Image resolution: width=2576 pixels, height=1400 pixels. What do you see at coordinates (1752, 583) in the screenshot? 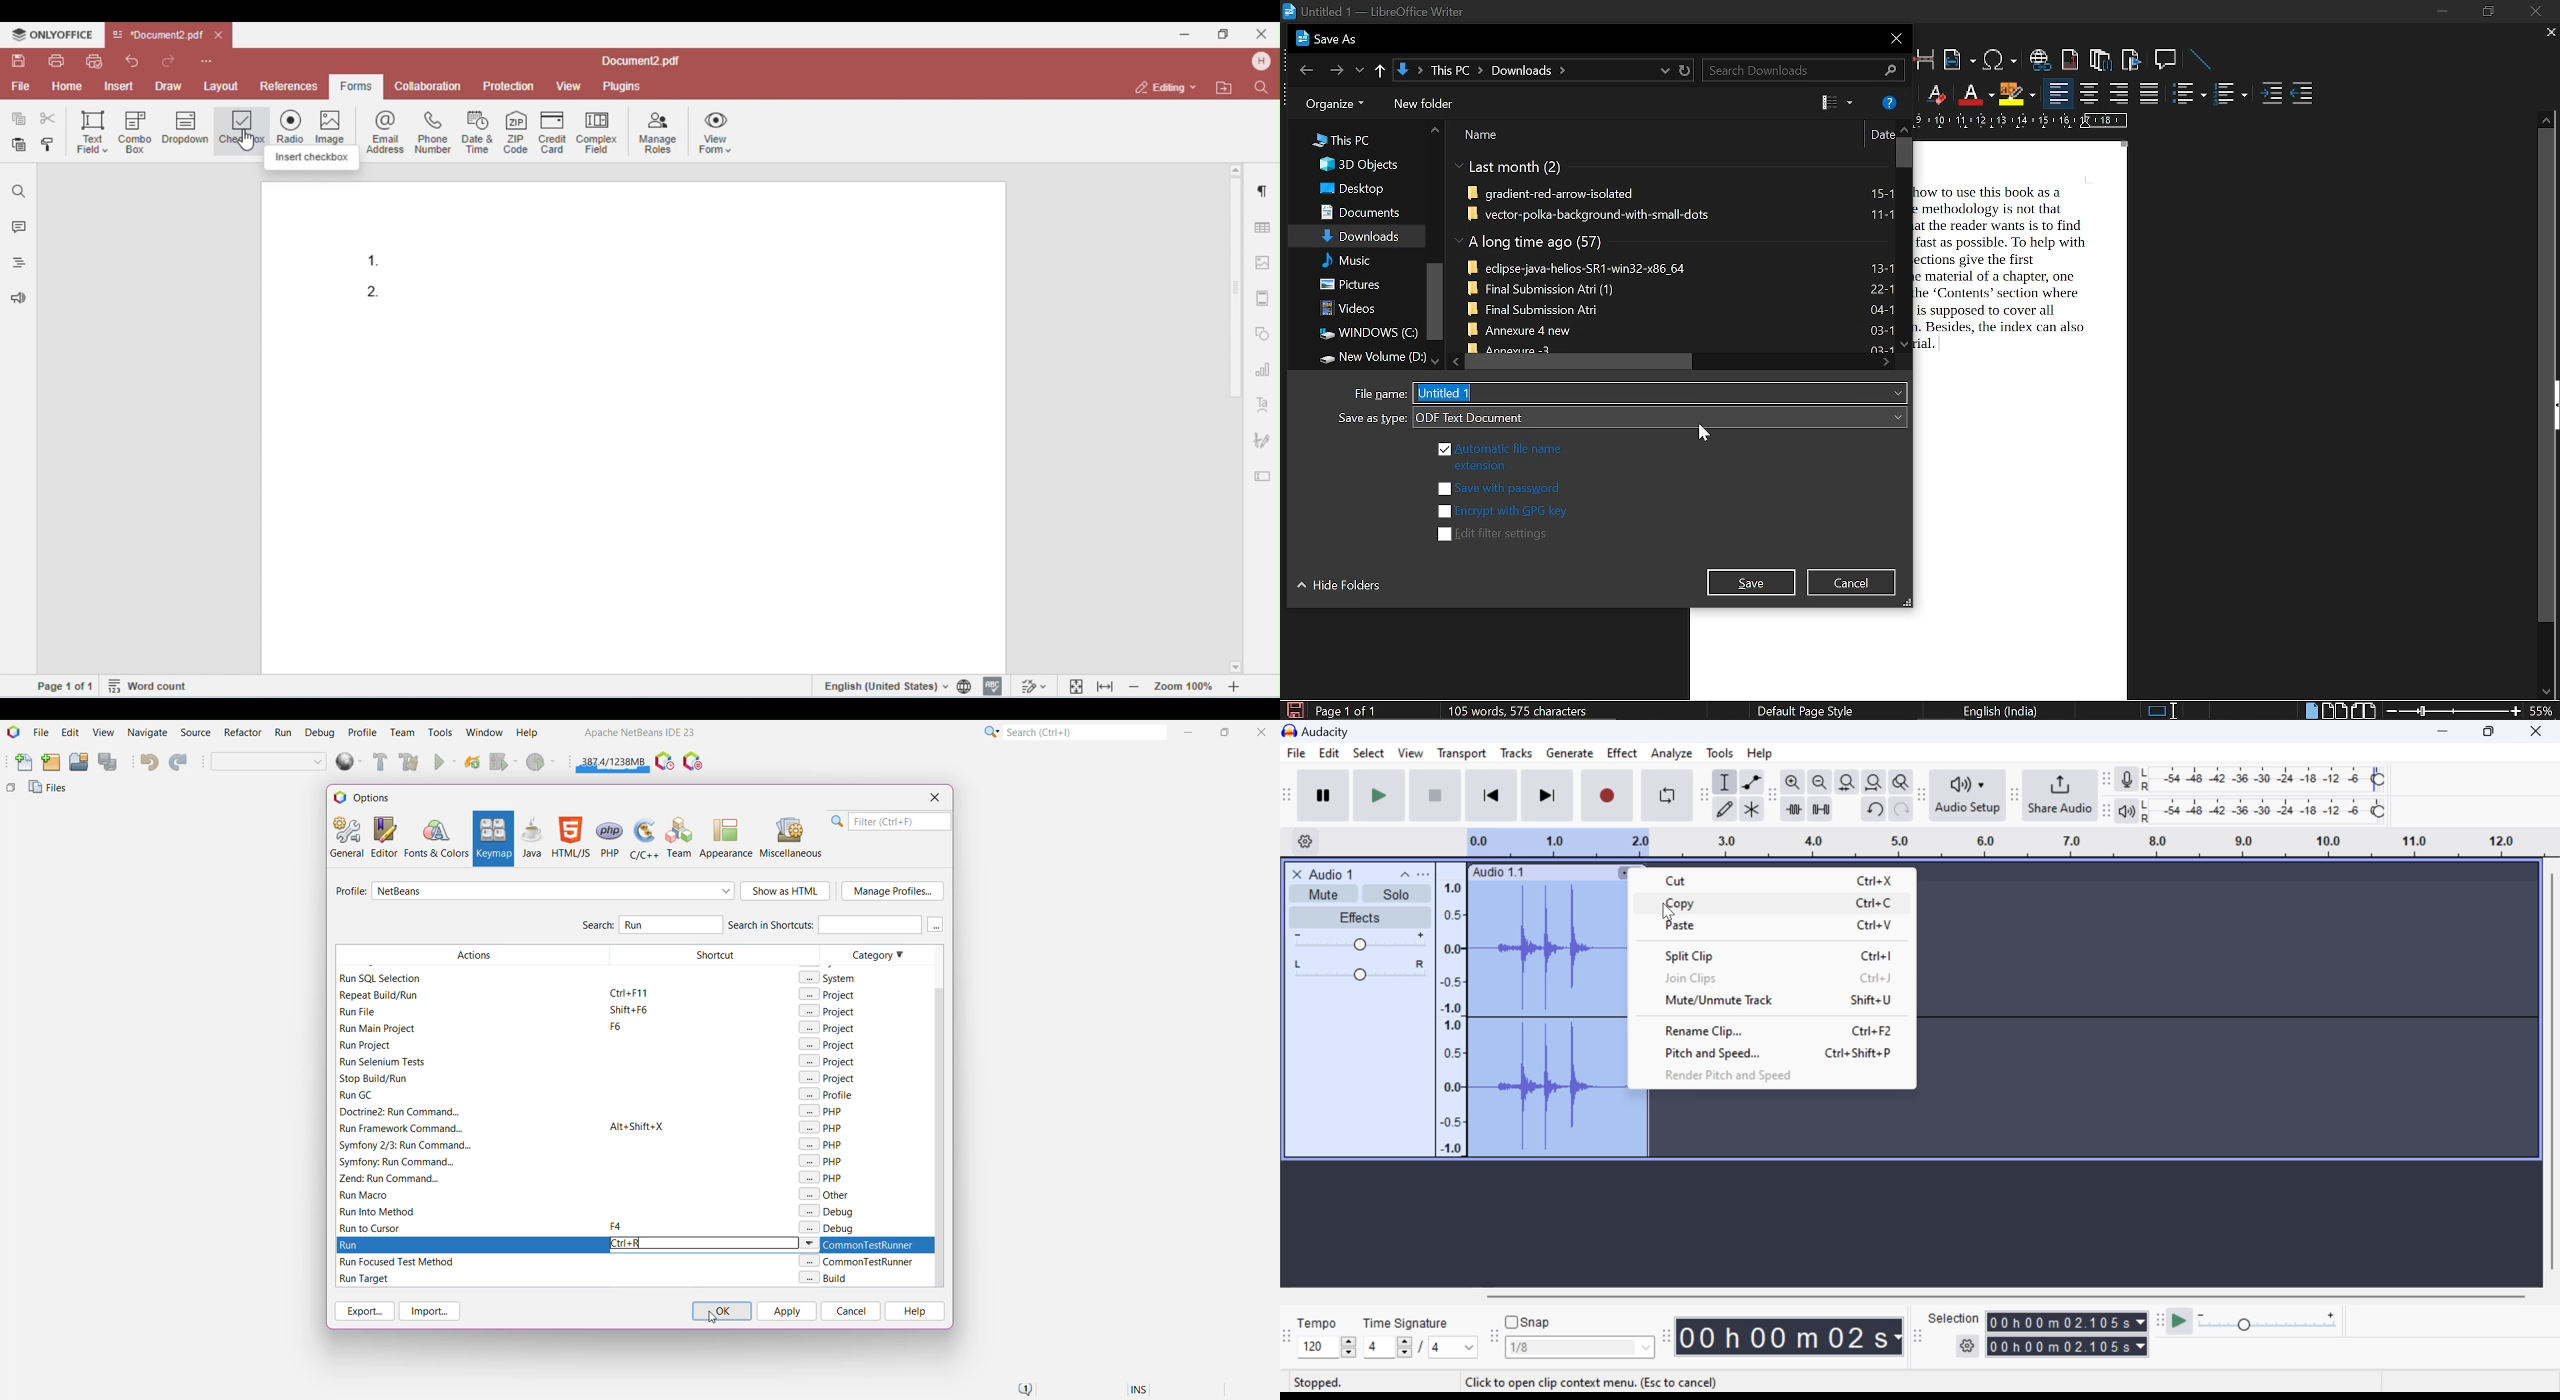
I see `save` at bounding box center [1752, 583].